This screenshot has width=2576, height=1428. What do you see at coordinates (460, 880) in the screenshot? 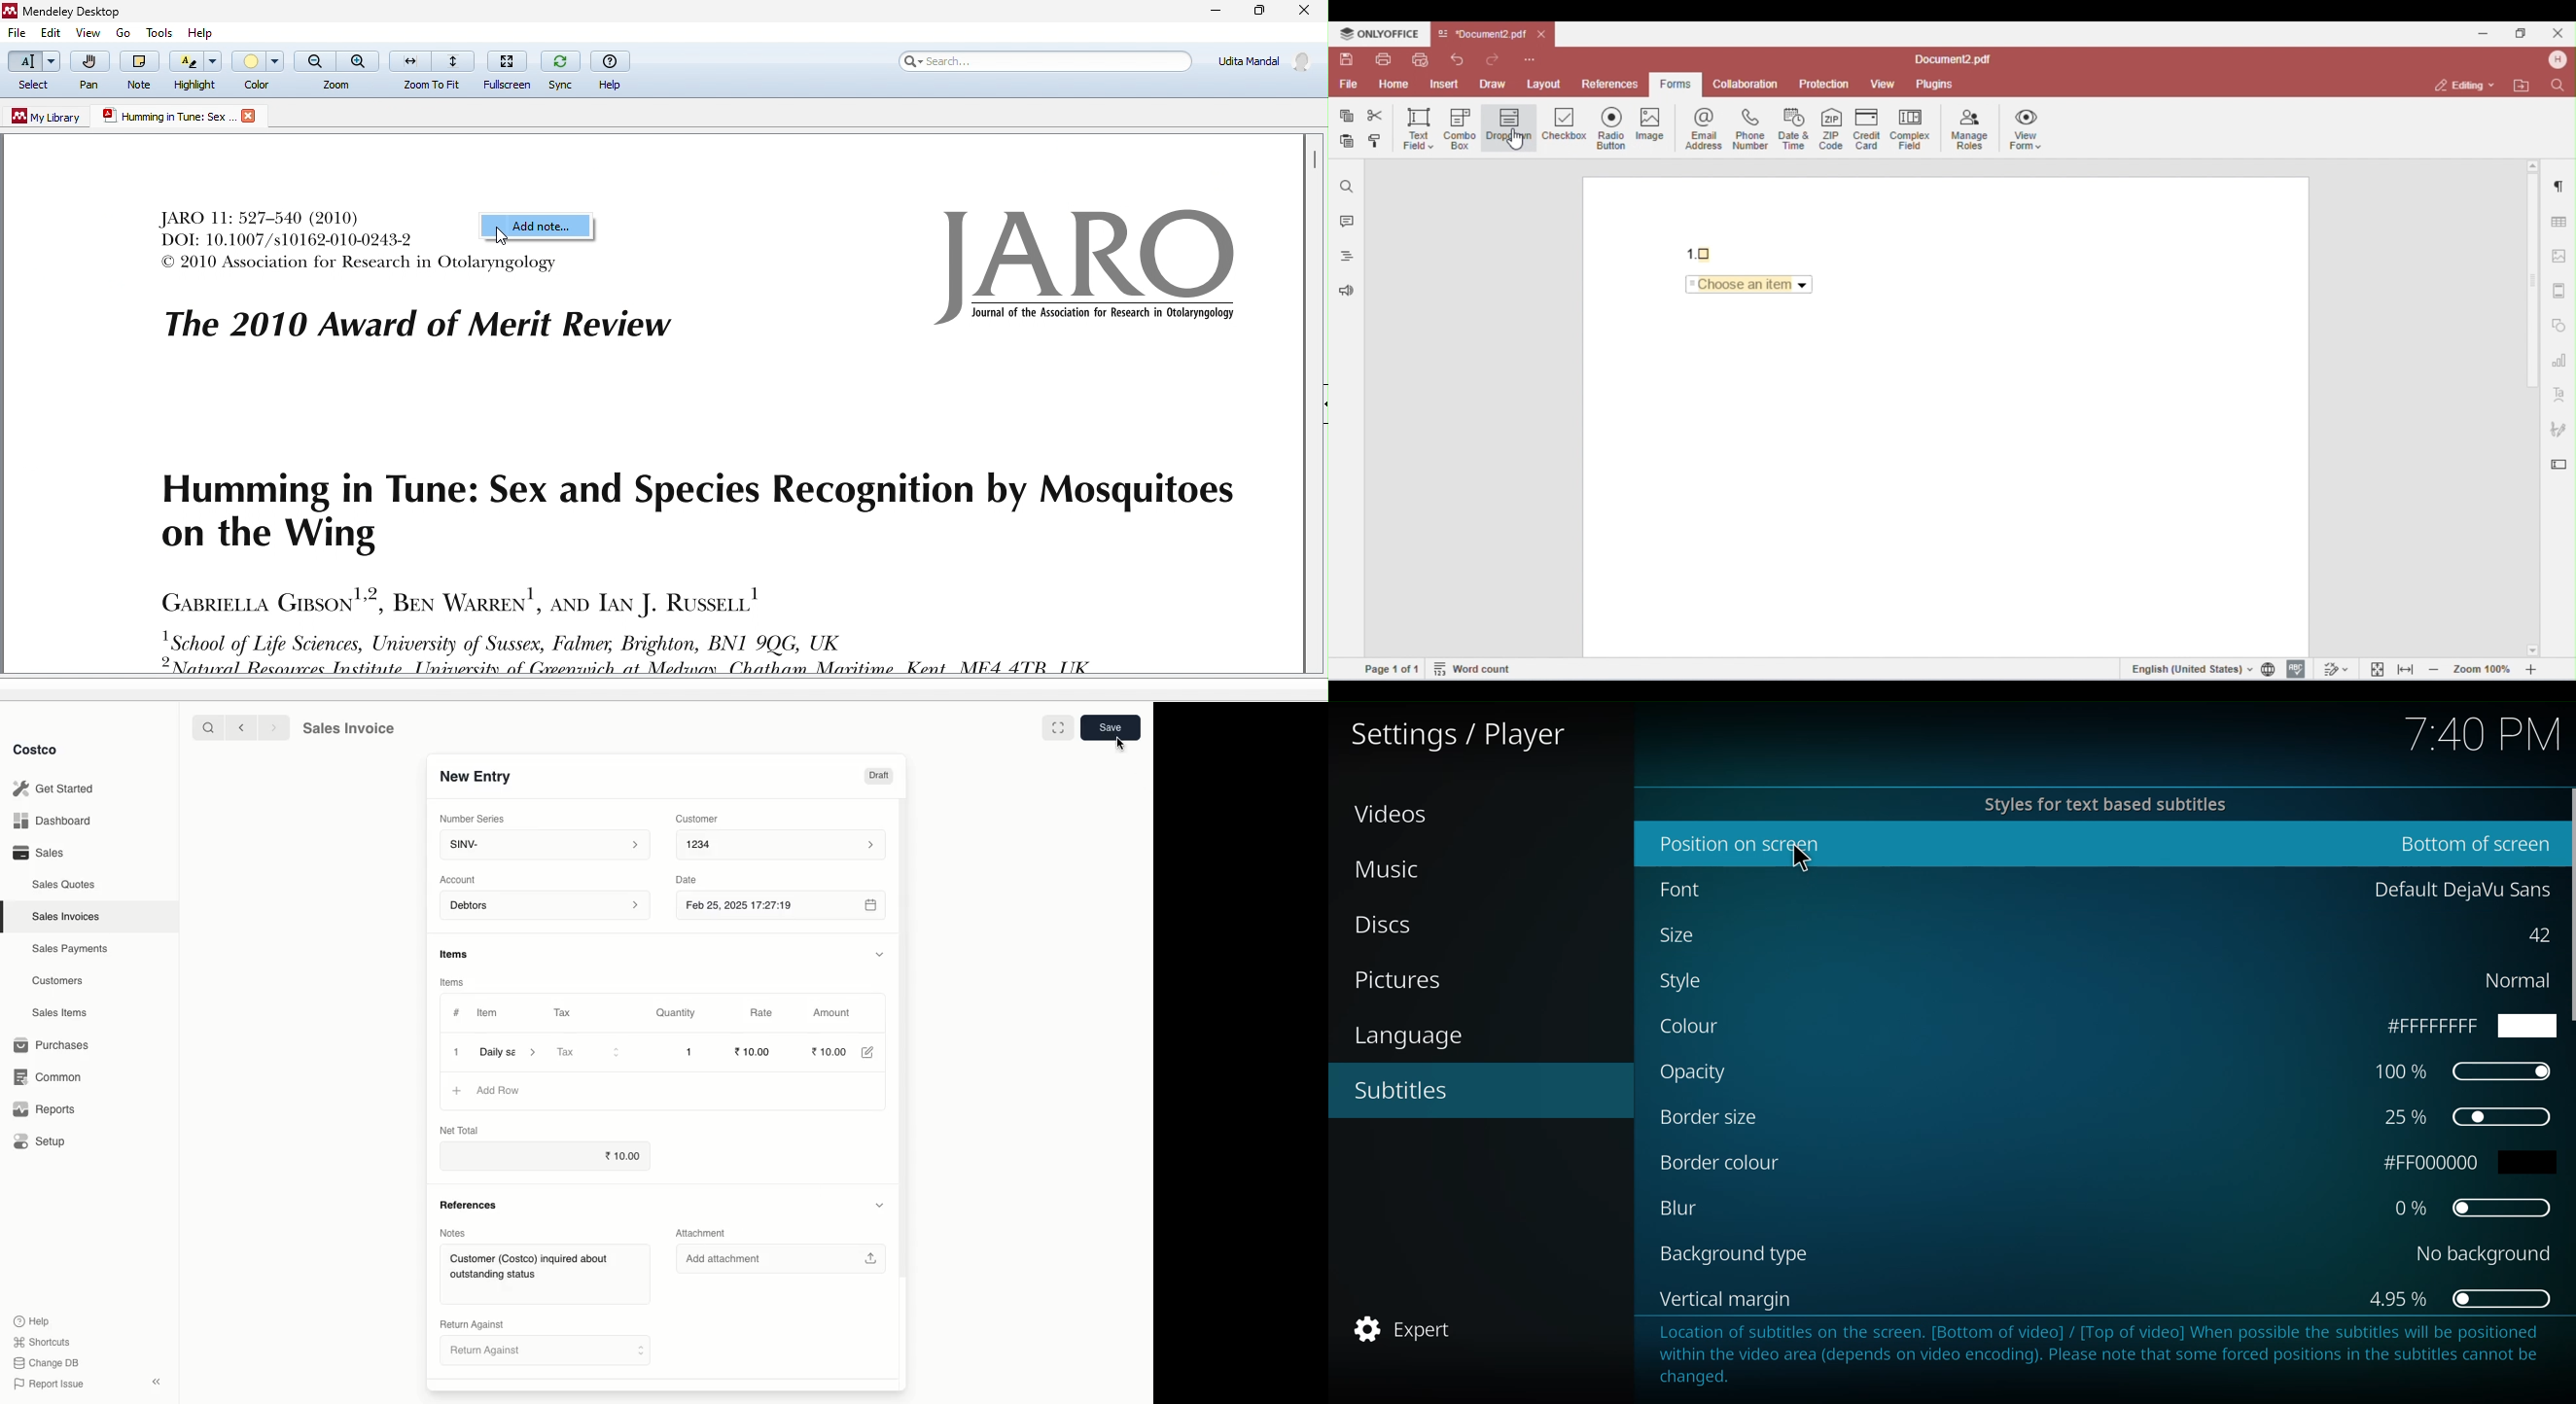
I see `‘Account` at bounding box center [460, 880].